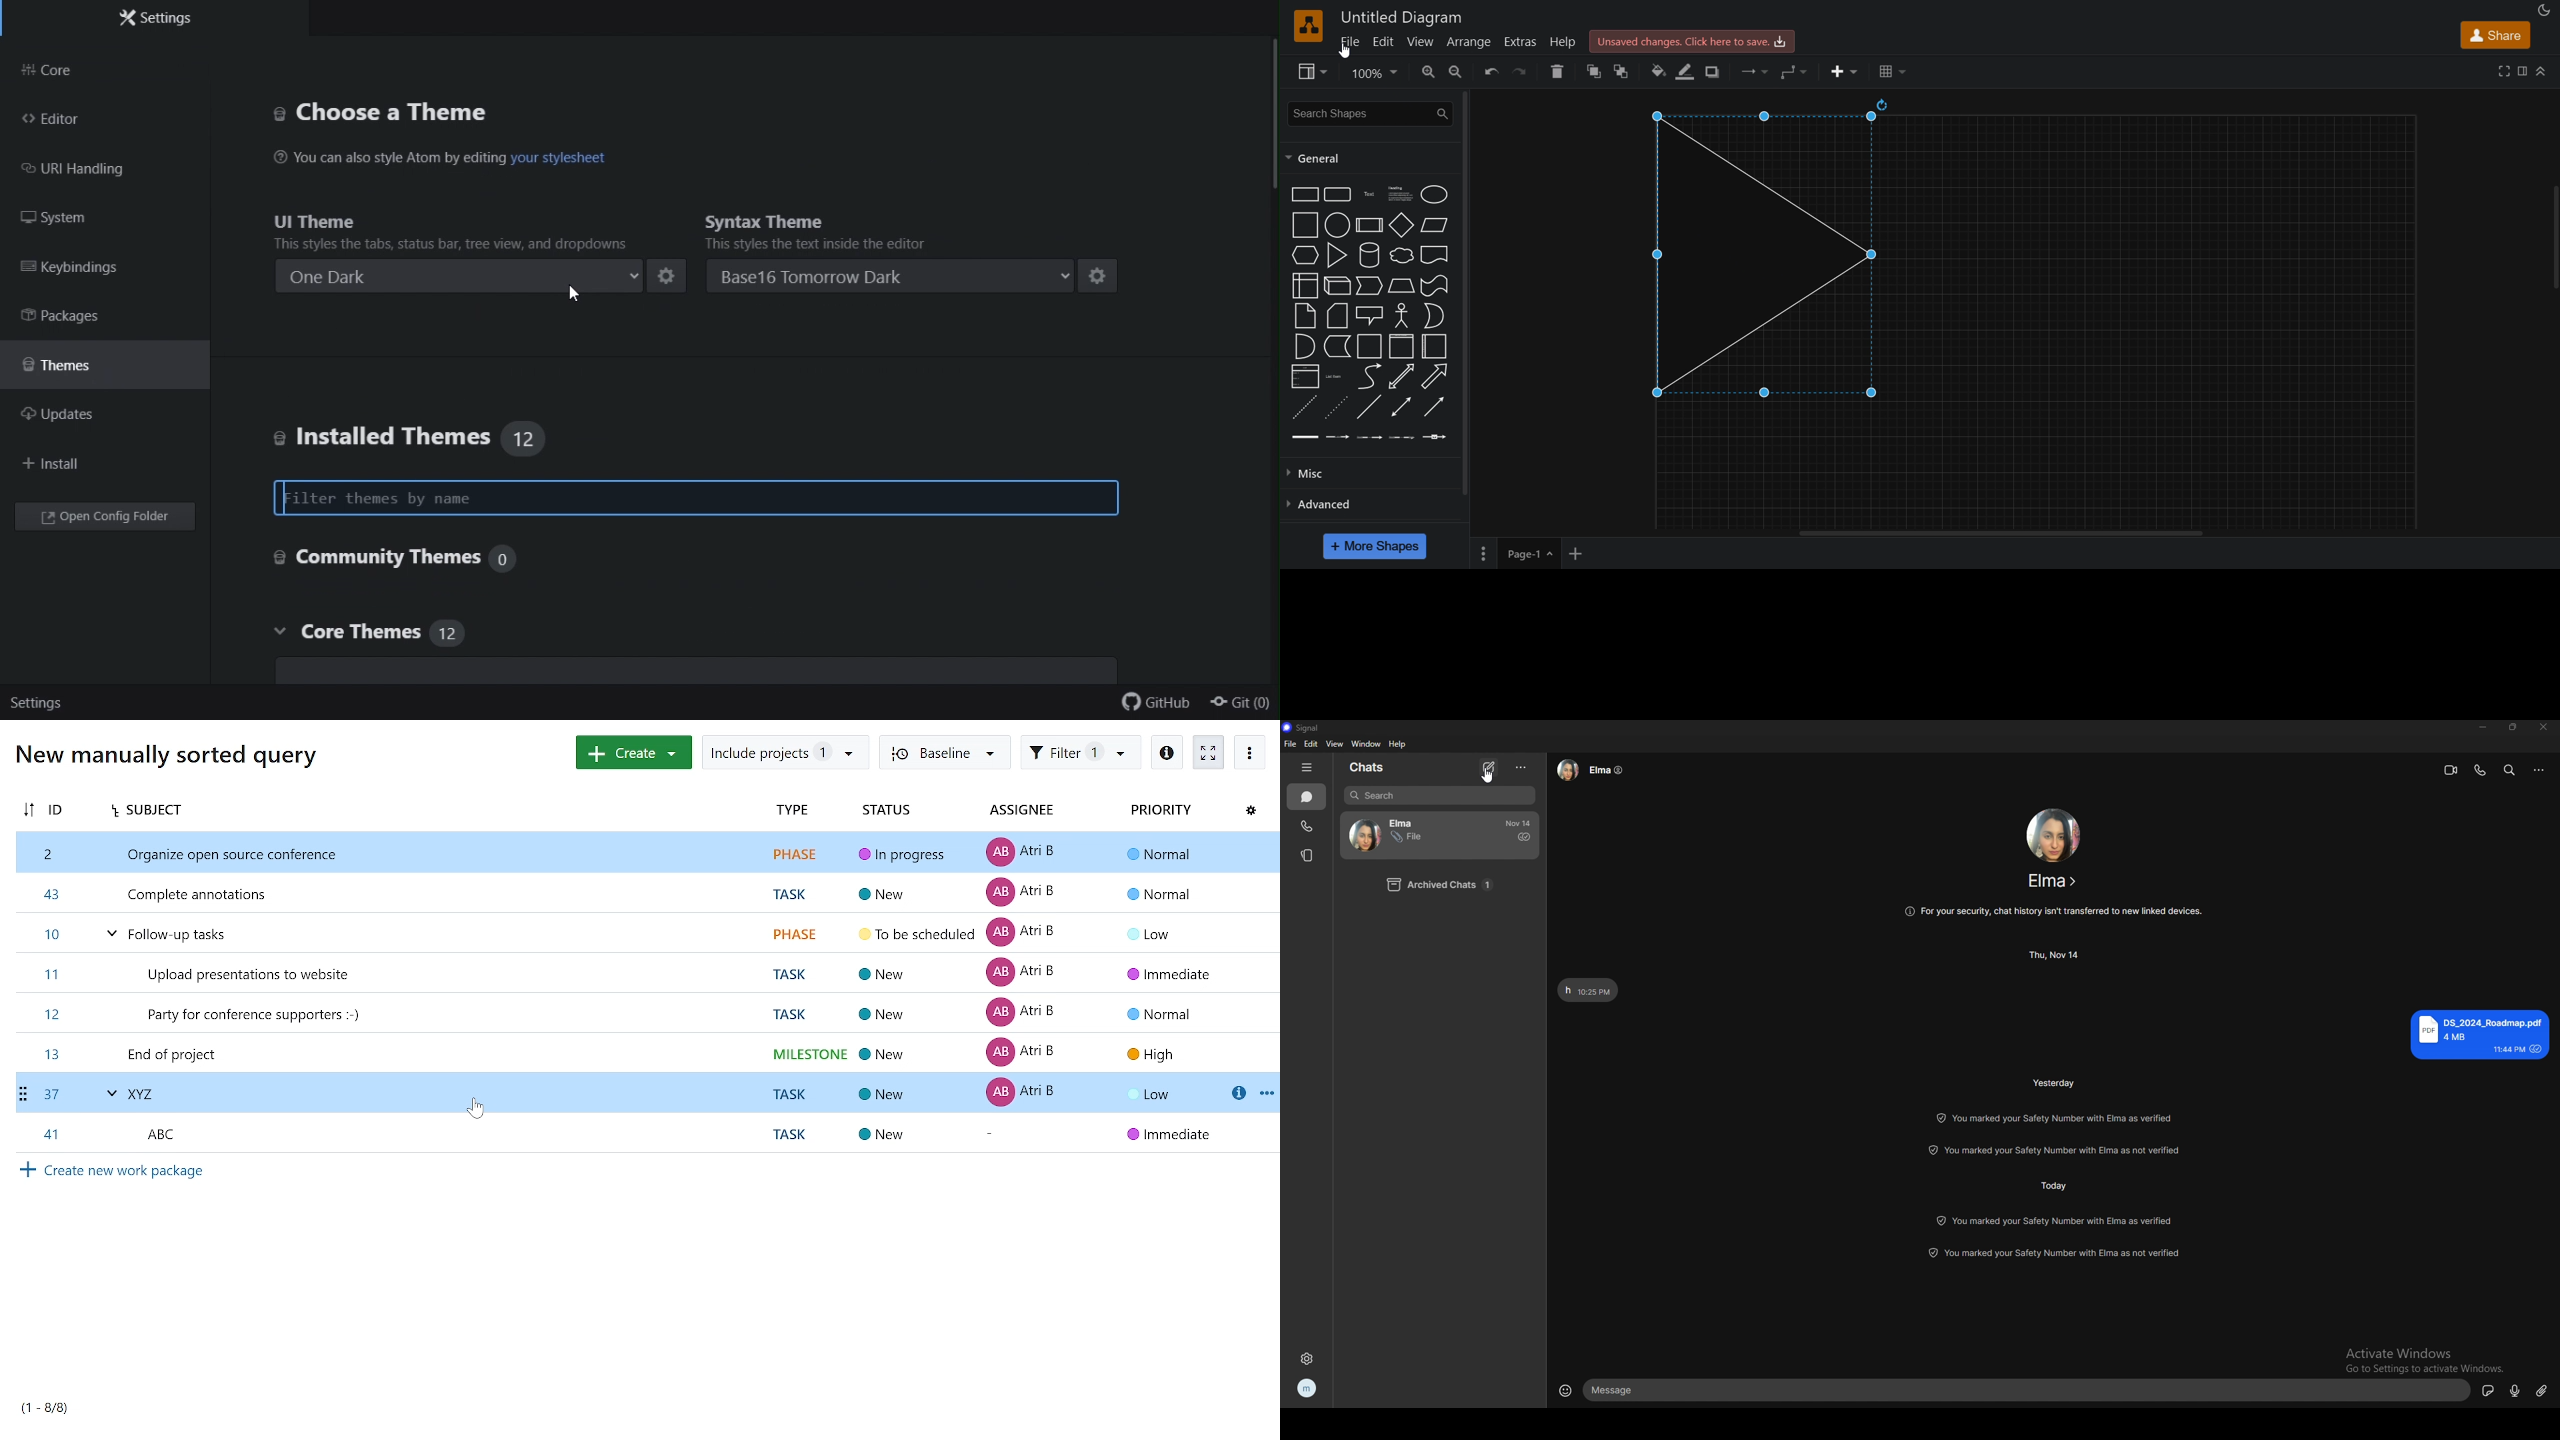 The width and height of the screenshot is (2576, 1456). Describe the element at coordinates (1337, 224) in the screenshot. I see `circle` at that location.